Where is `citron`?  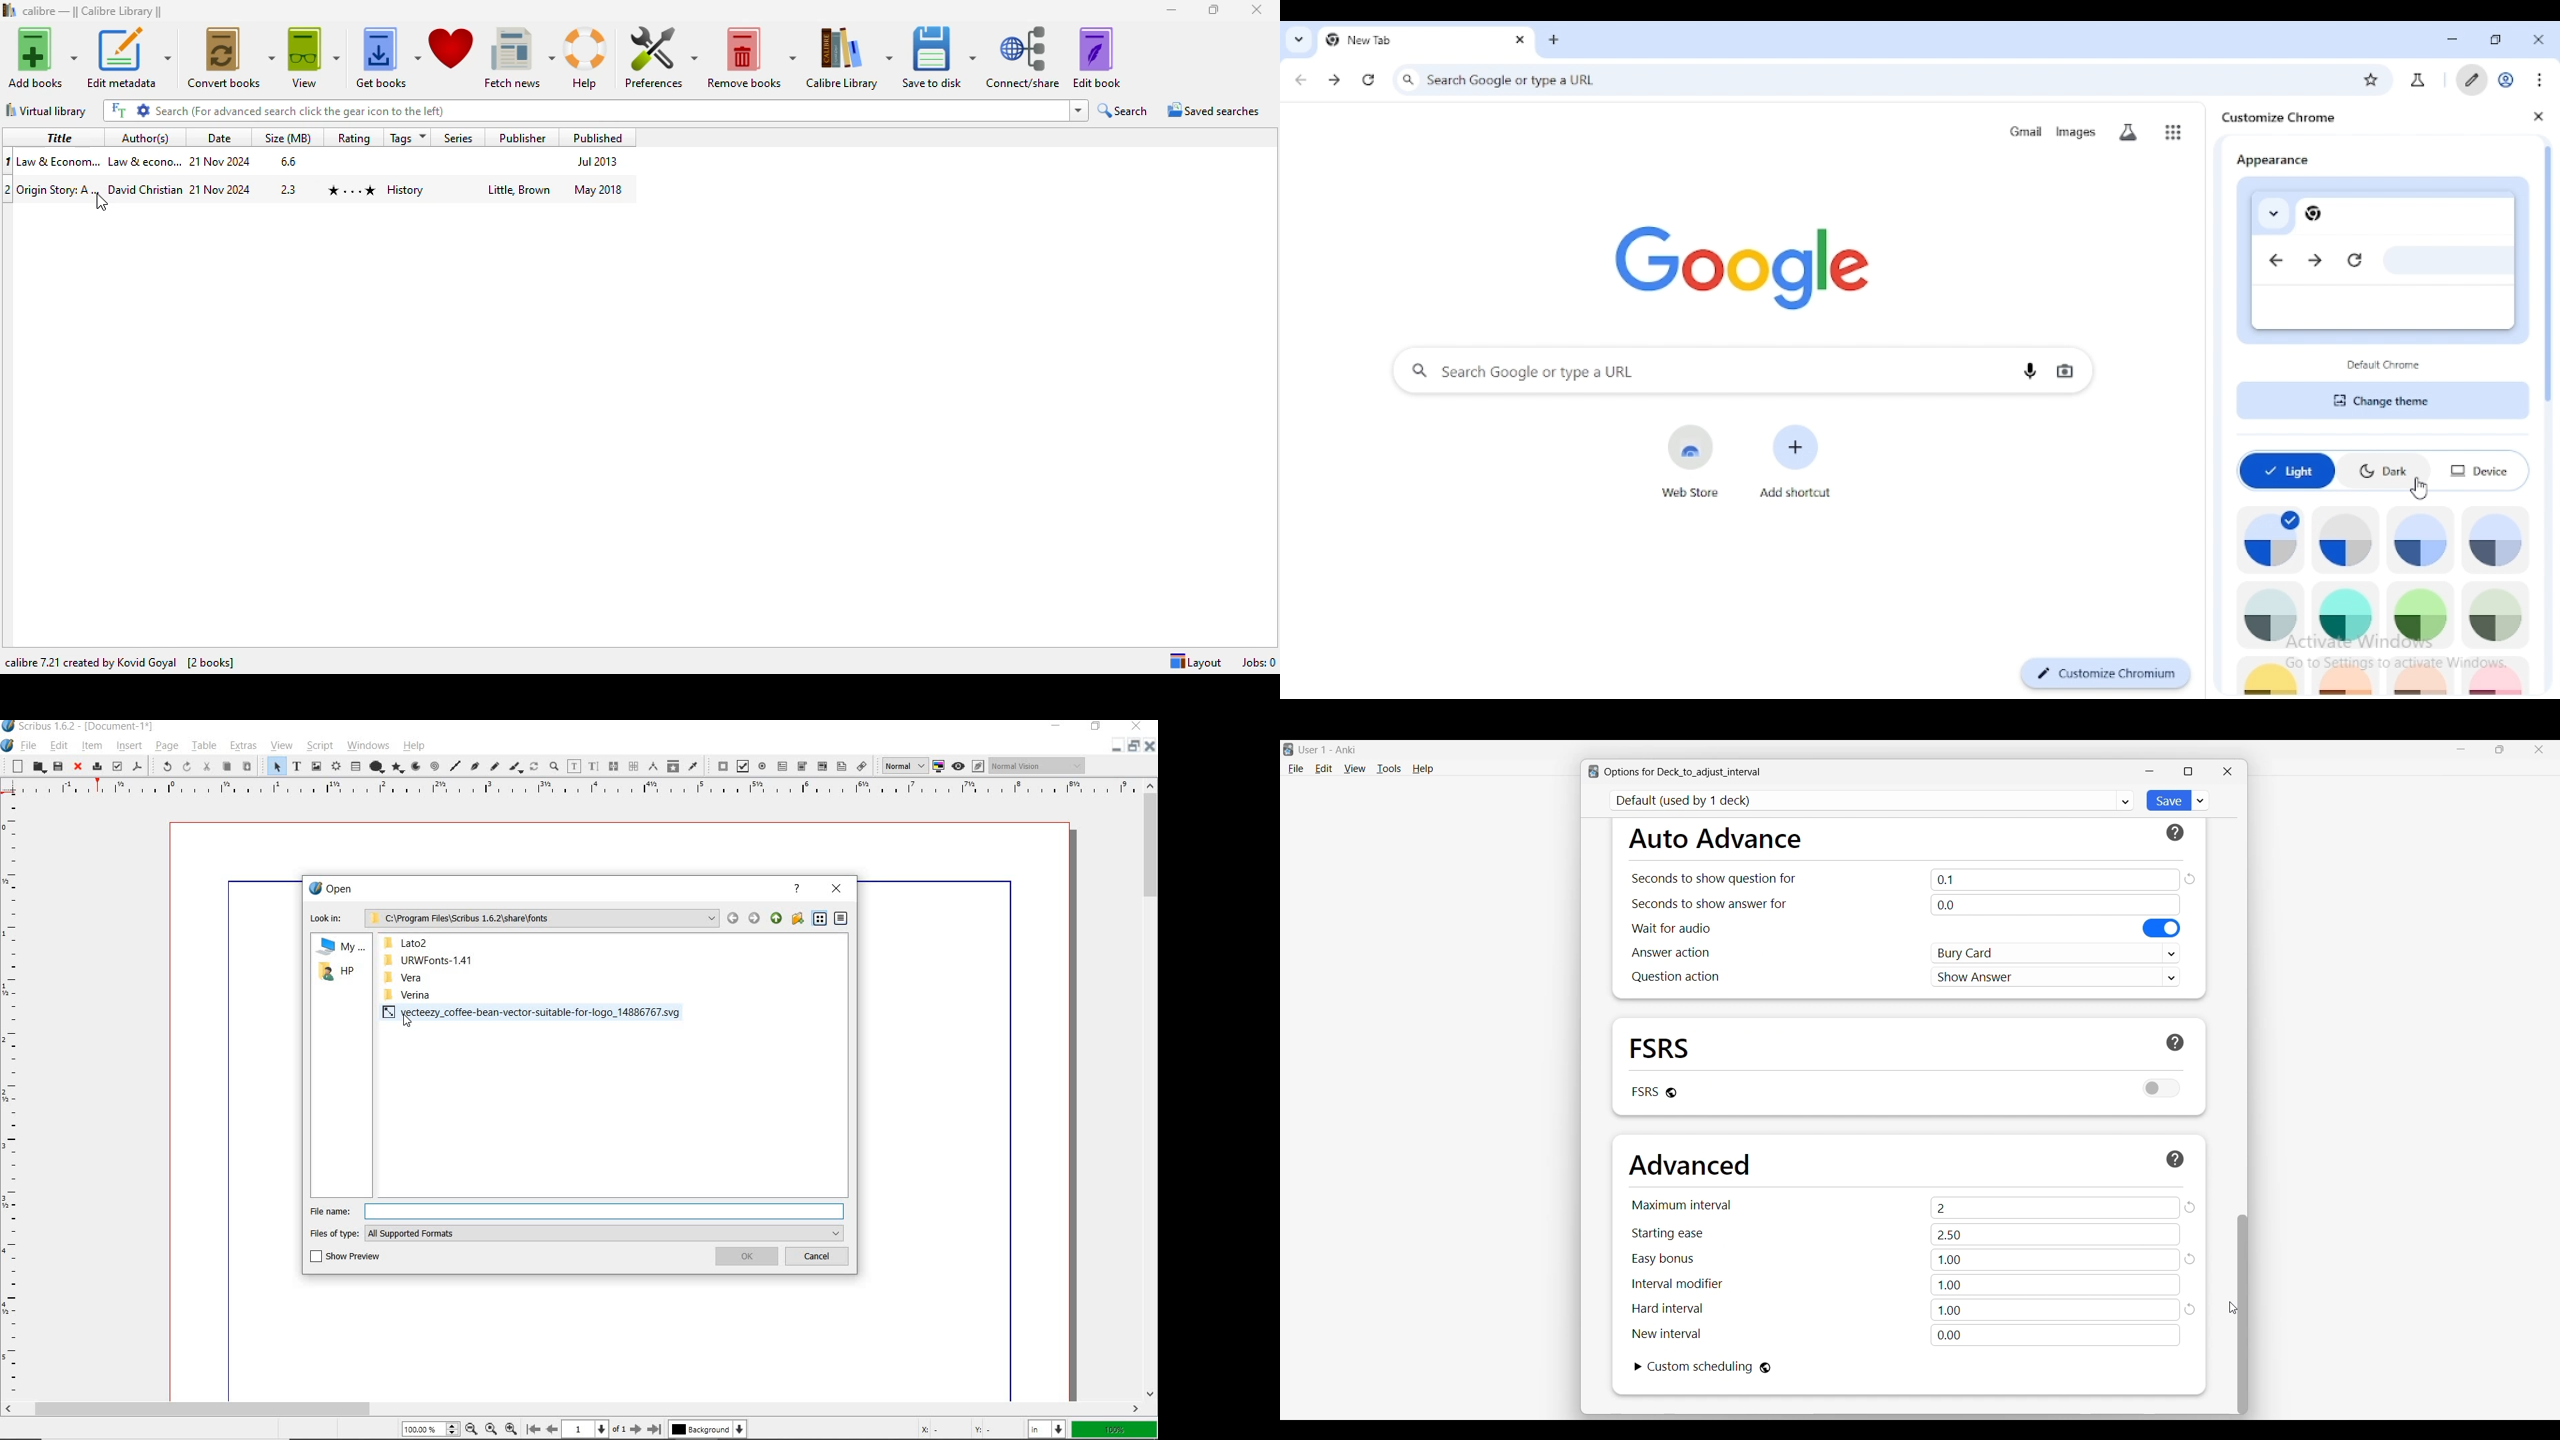
citron is located at coordinates (2273, 678).